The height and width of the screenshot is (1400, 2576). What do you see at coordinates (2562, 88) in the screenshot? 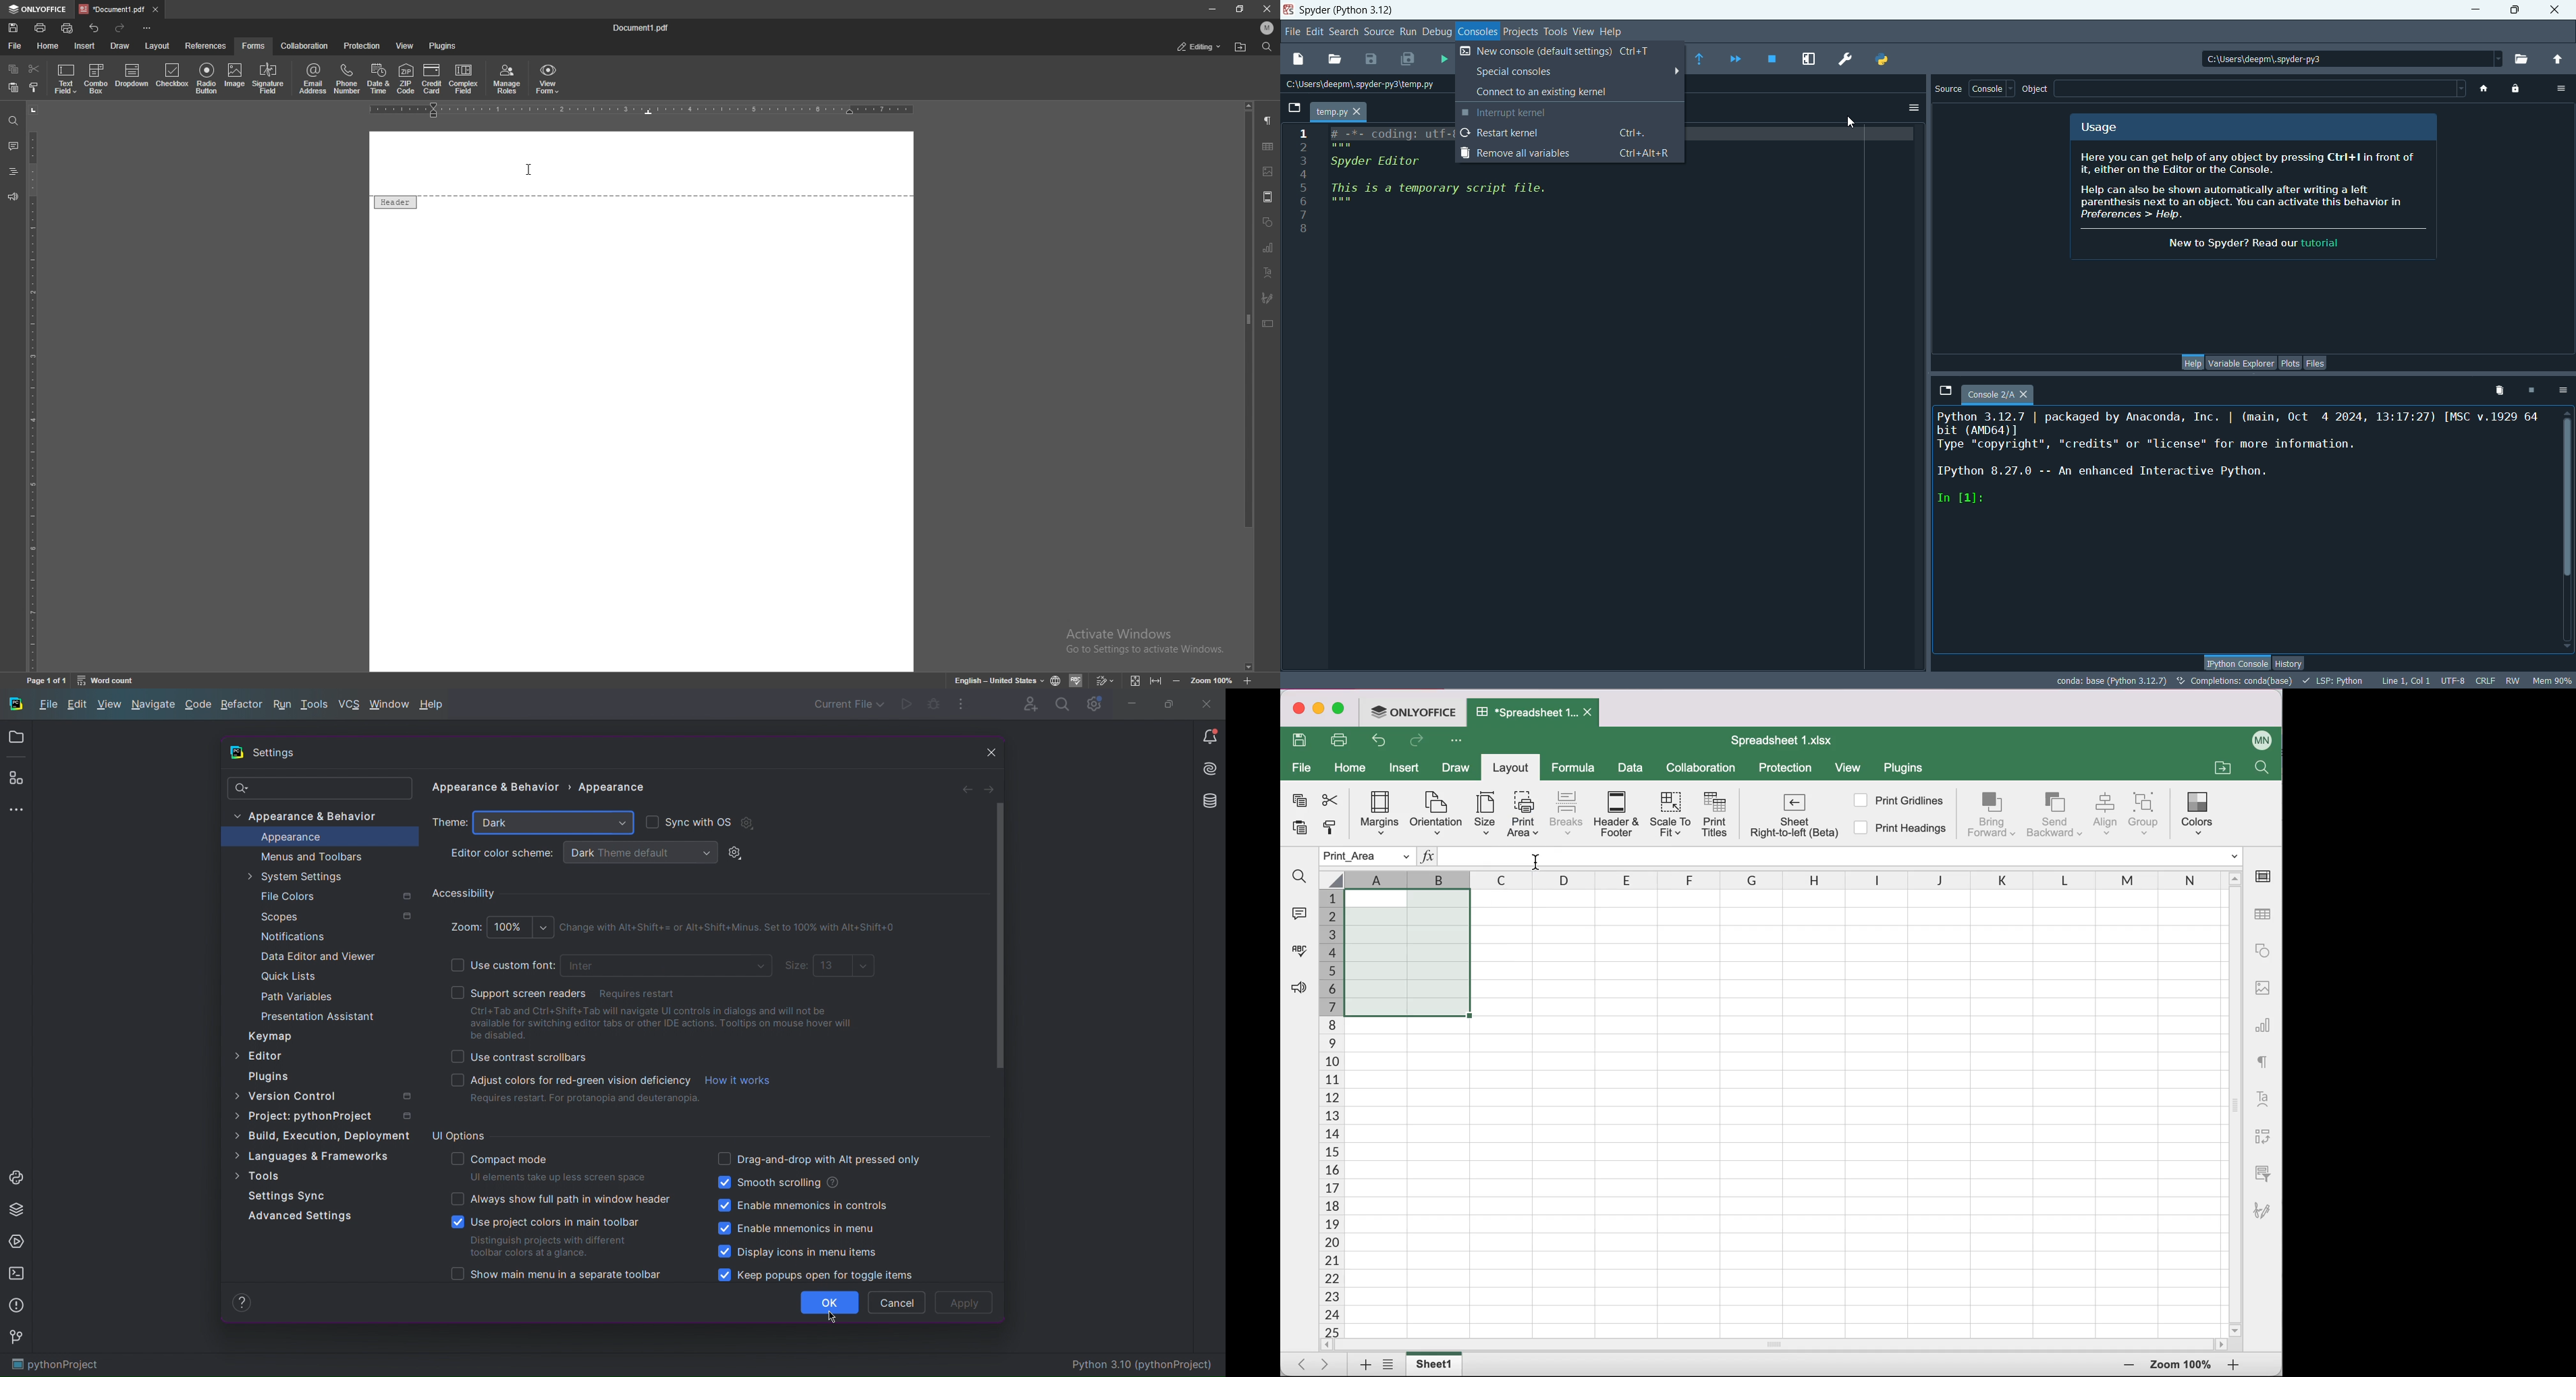
I see `options` at bounding box center [2562, 88].